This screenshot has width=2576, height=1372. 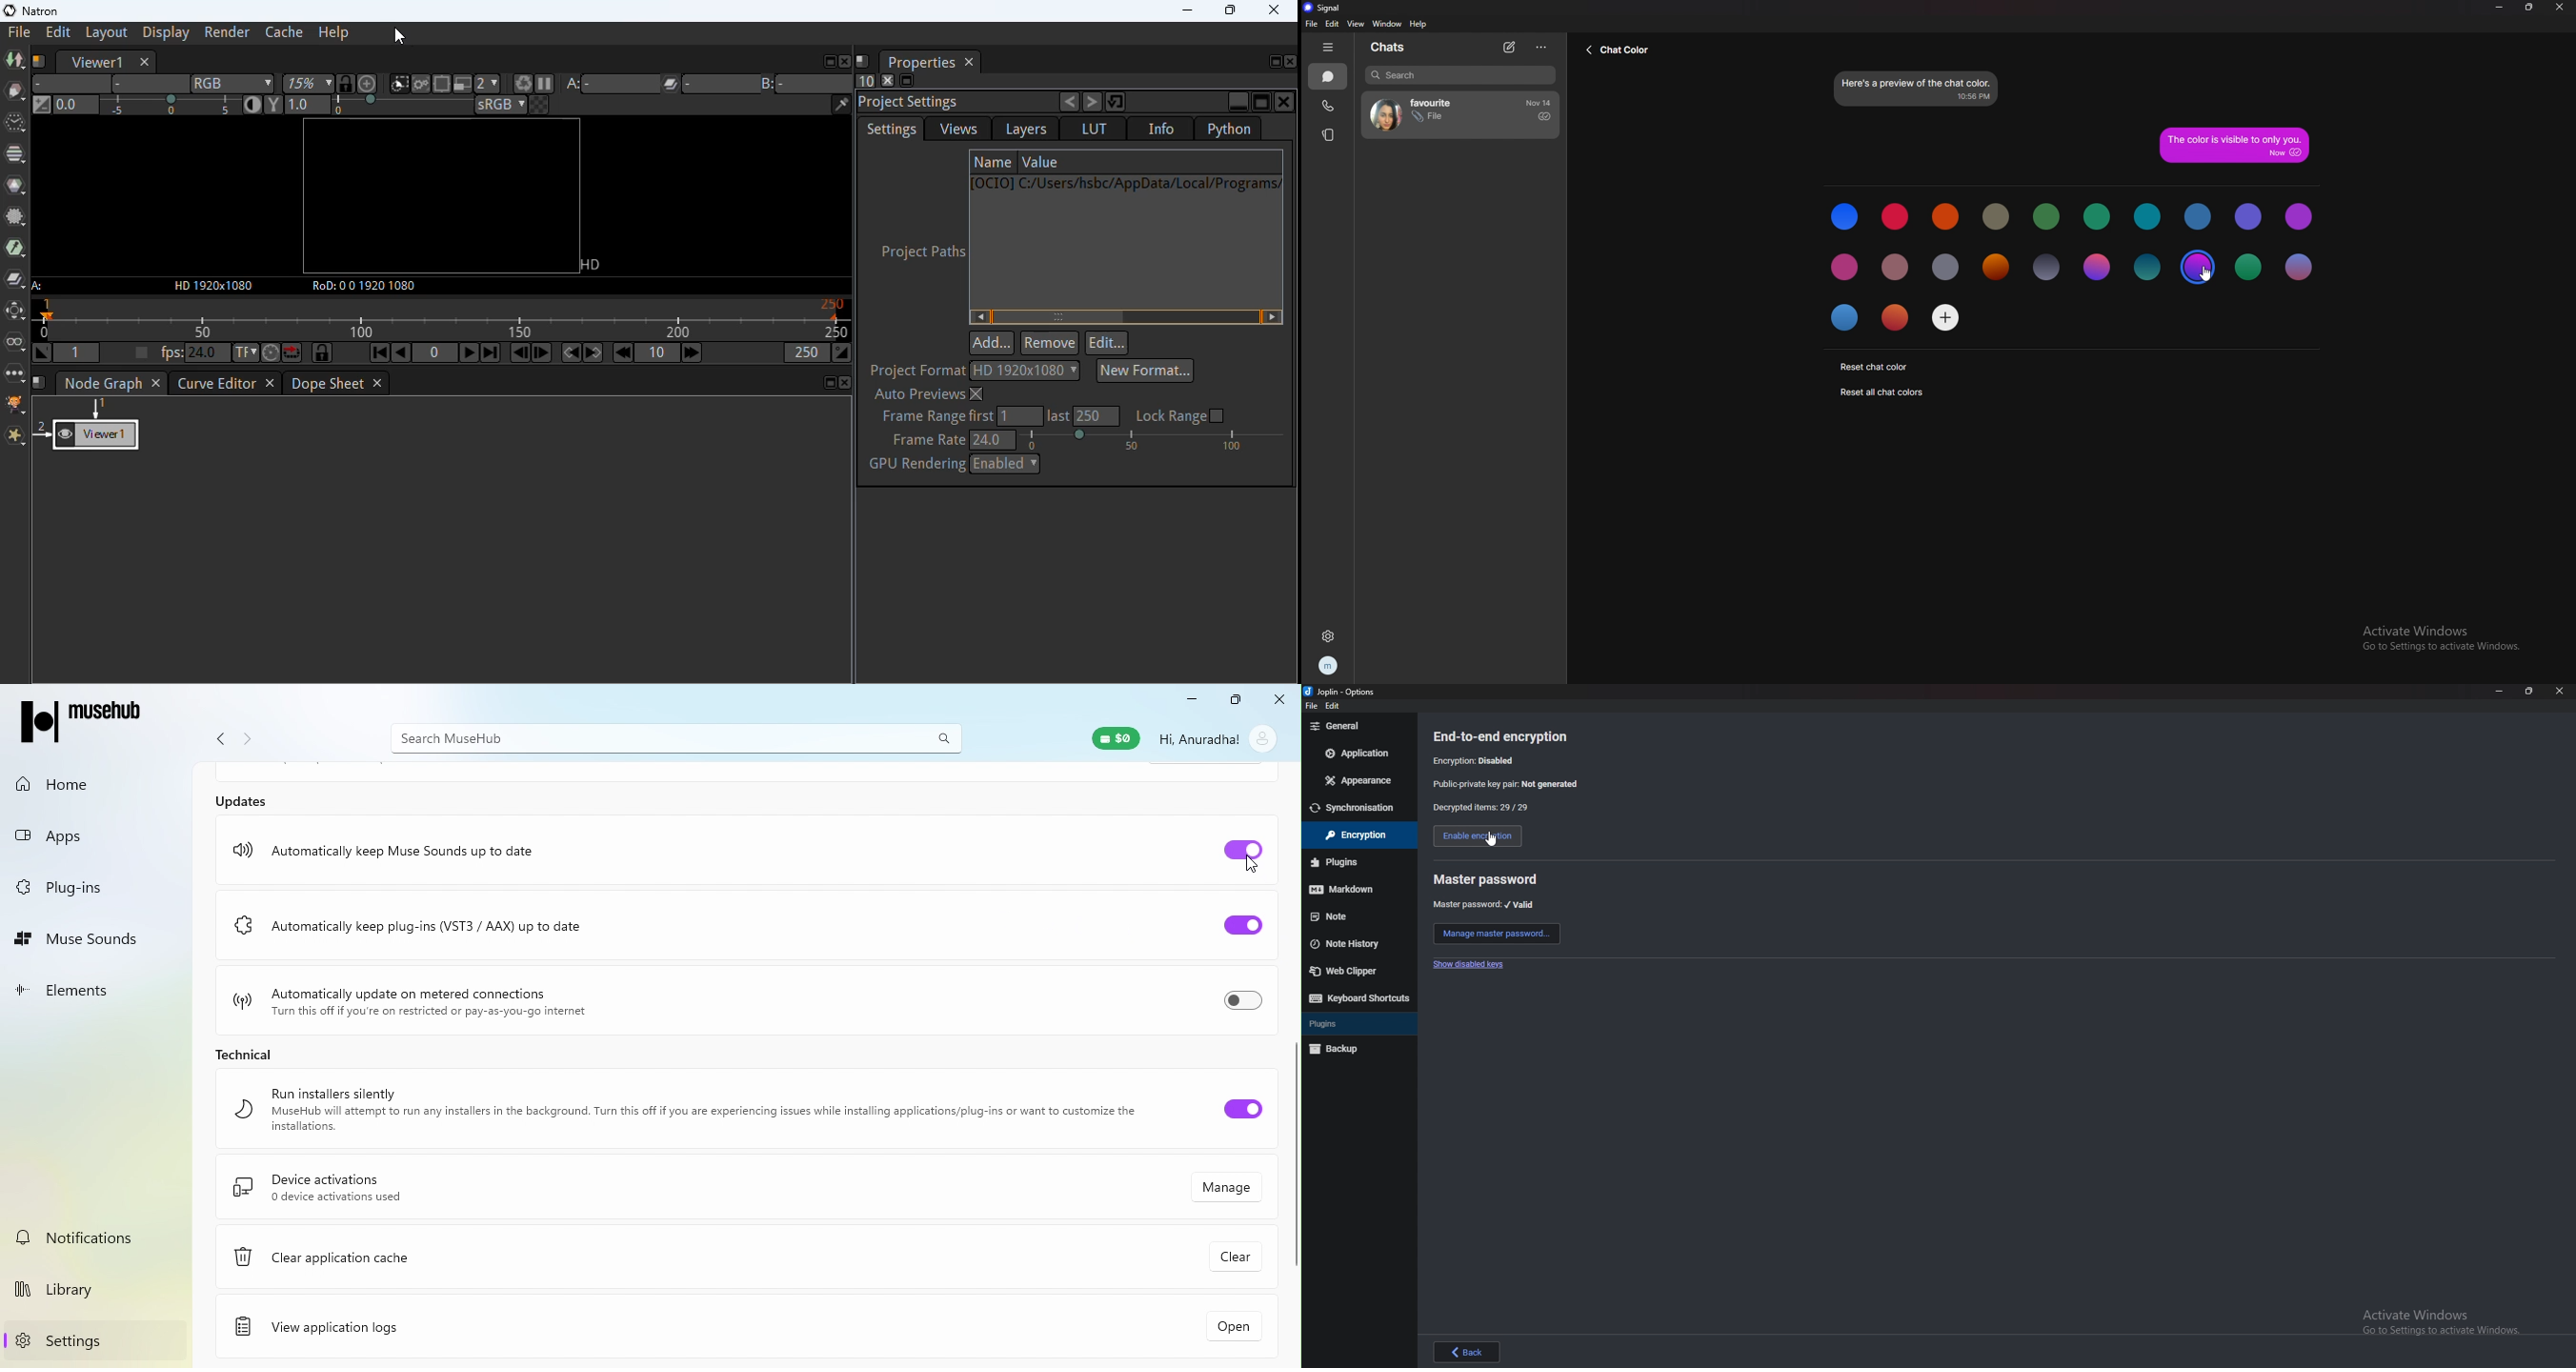 I want to click on , so click(x=1348, y=974).